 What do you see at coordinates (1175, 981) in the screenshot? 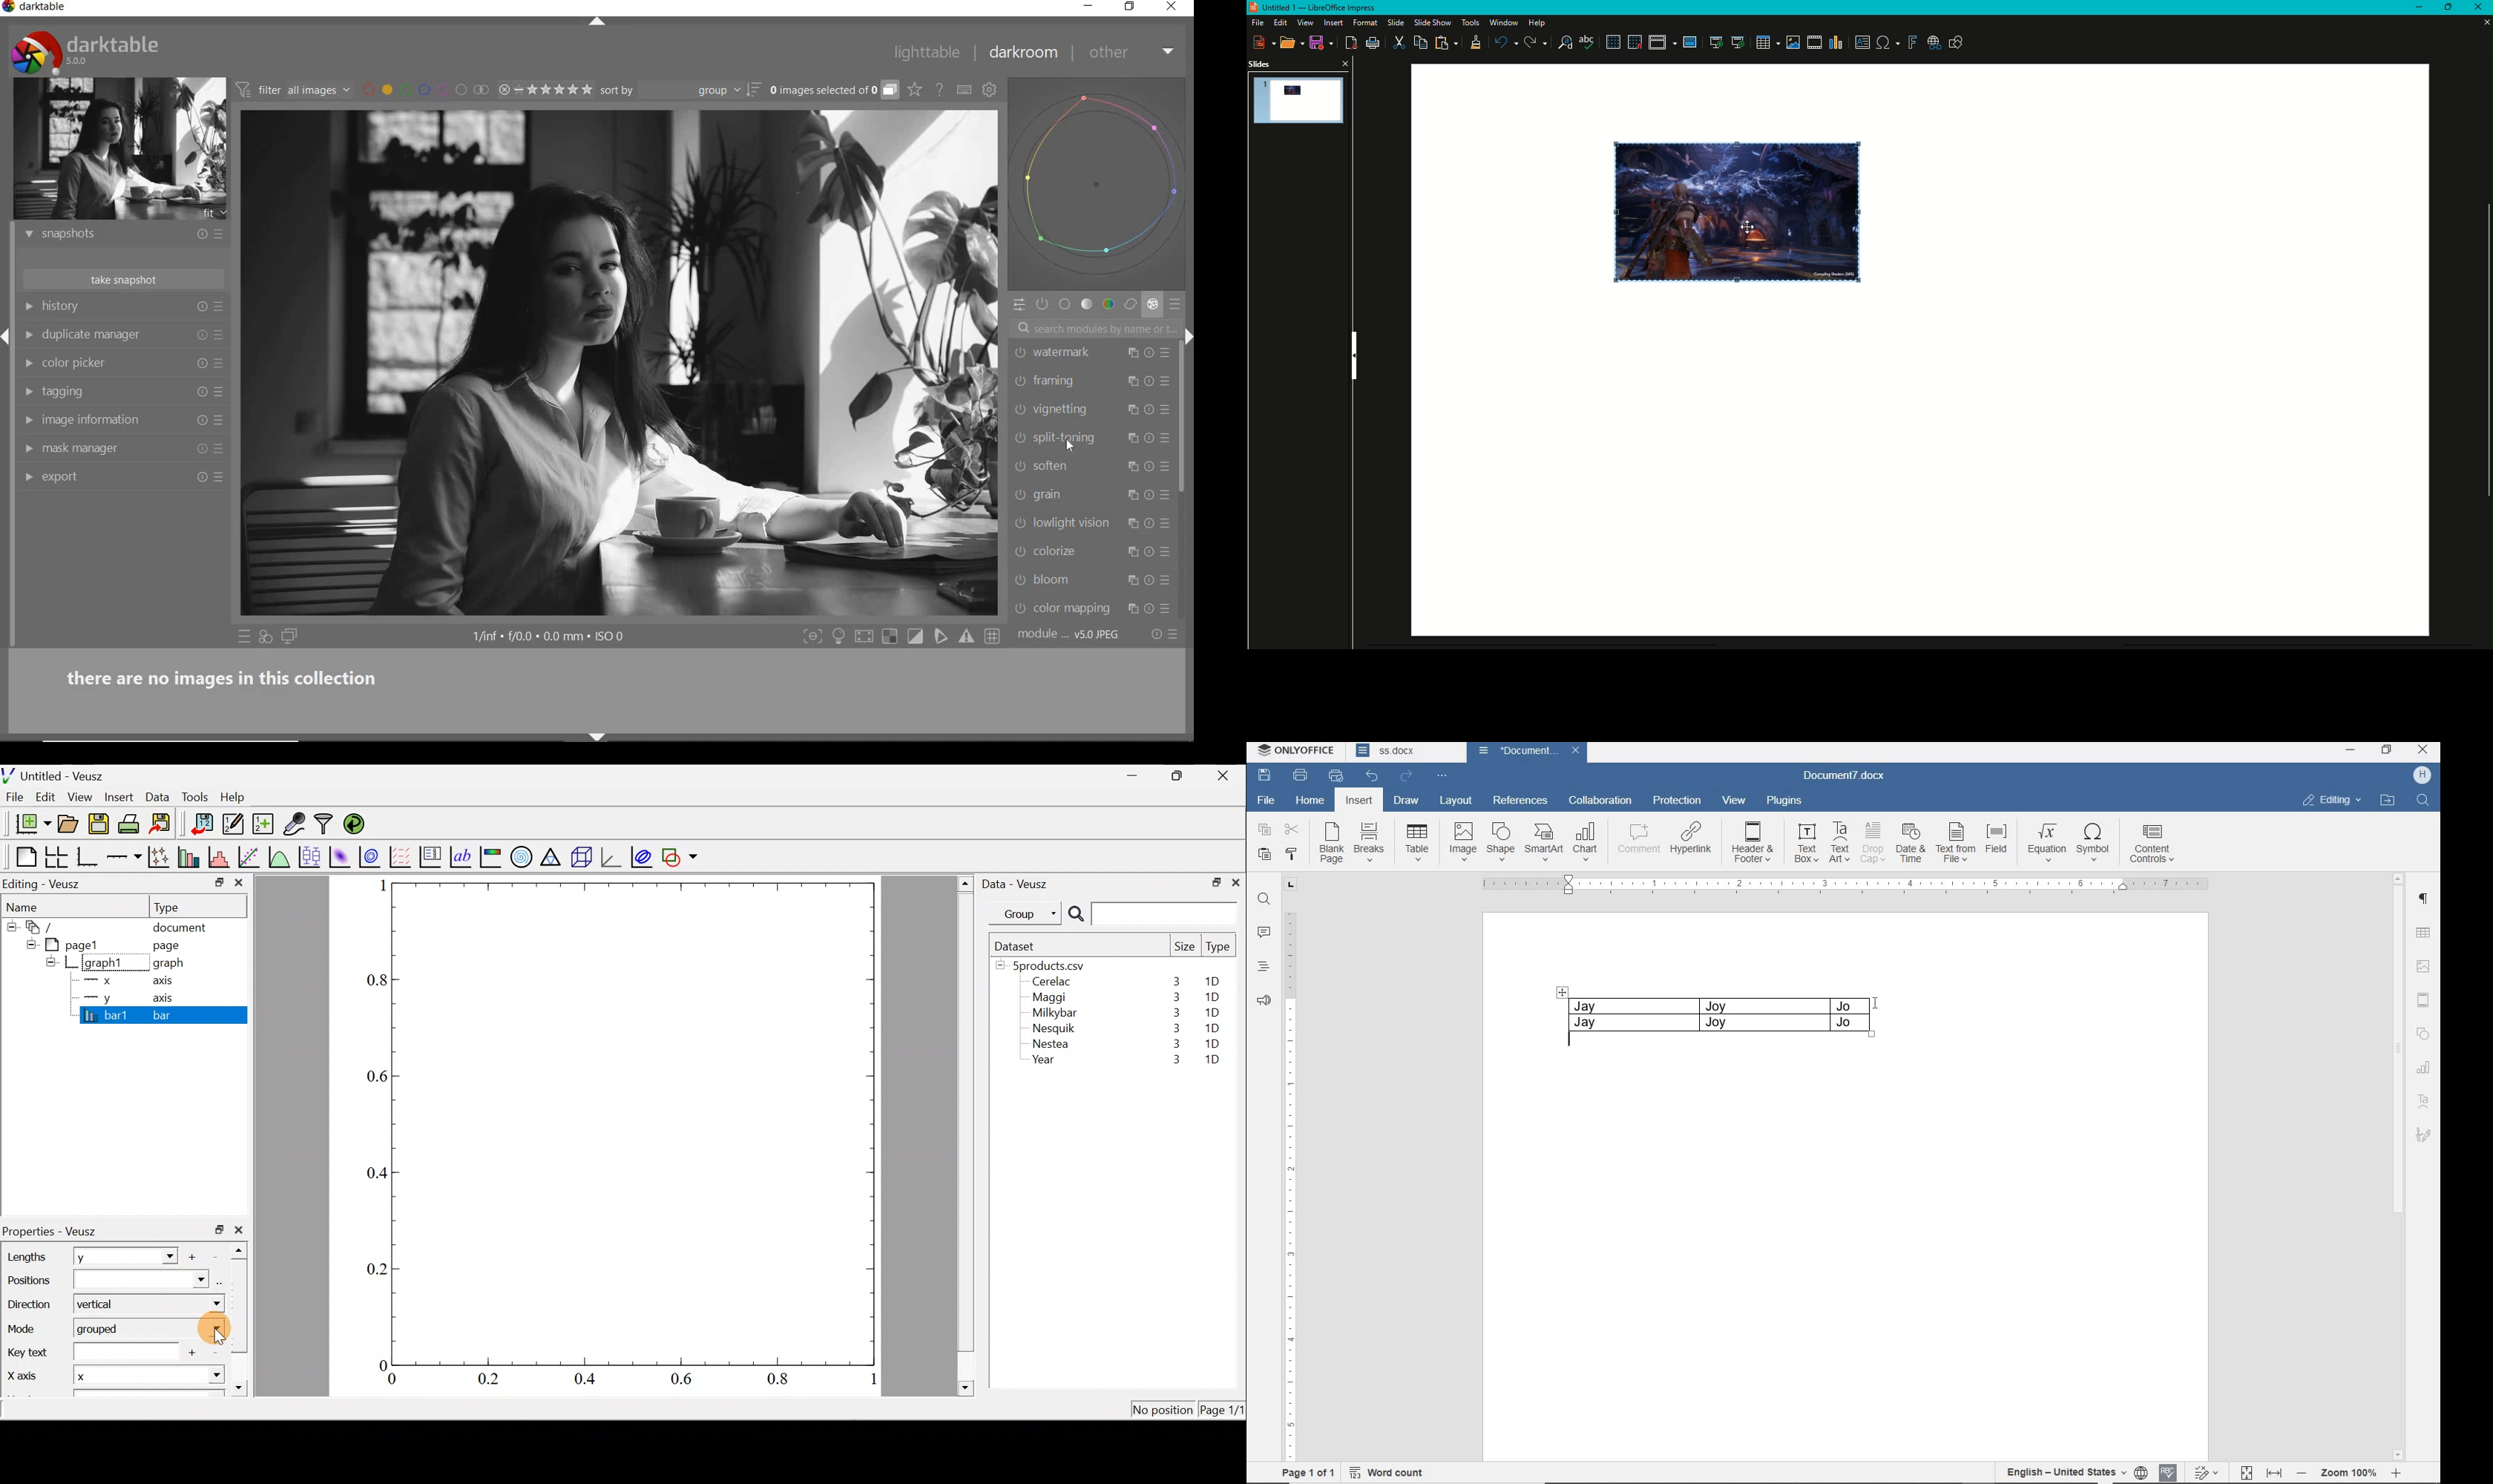
I see `3` at bounding box center [1175, 981].